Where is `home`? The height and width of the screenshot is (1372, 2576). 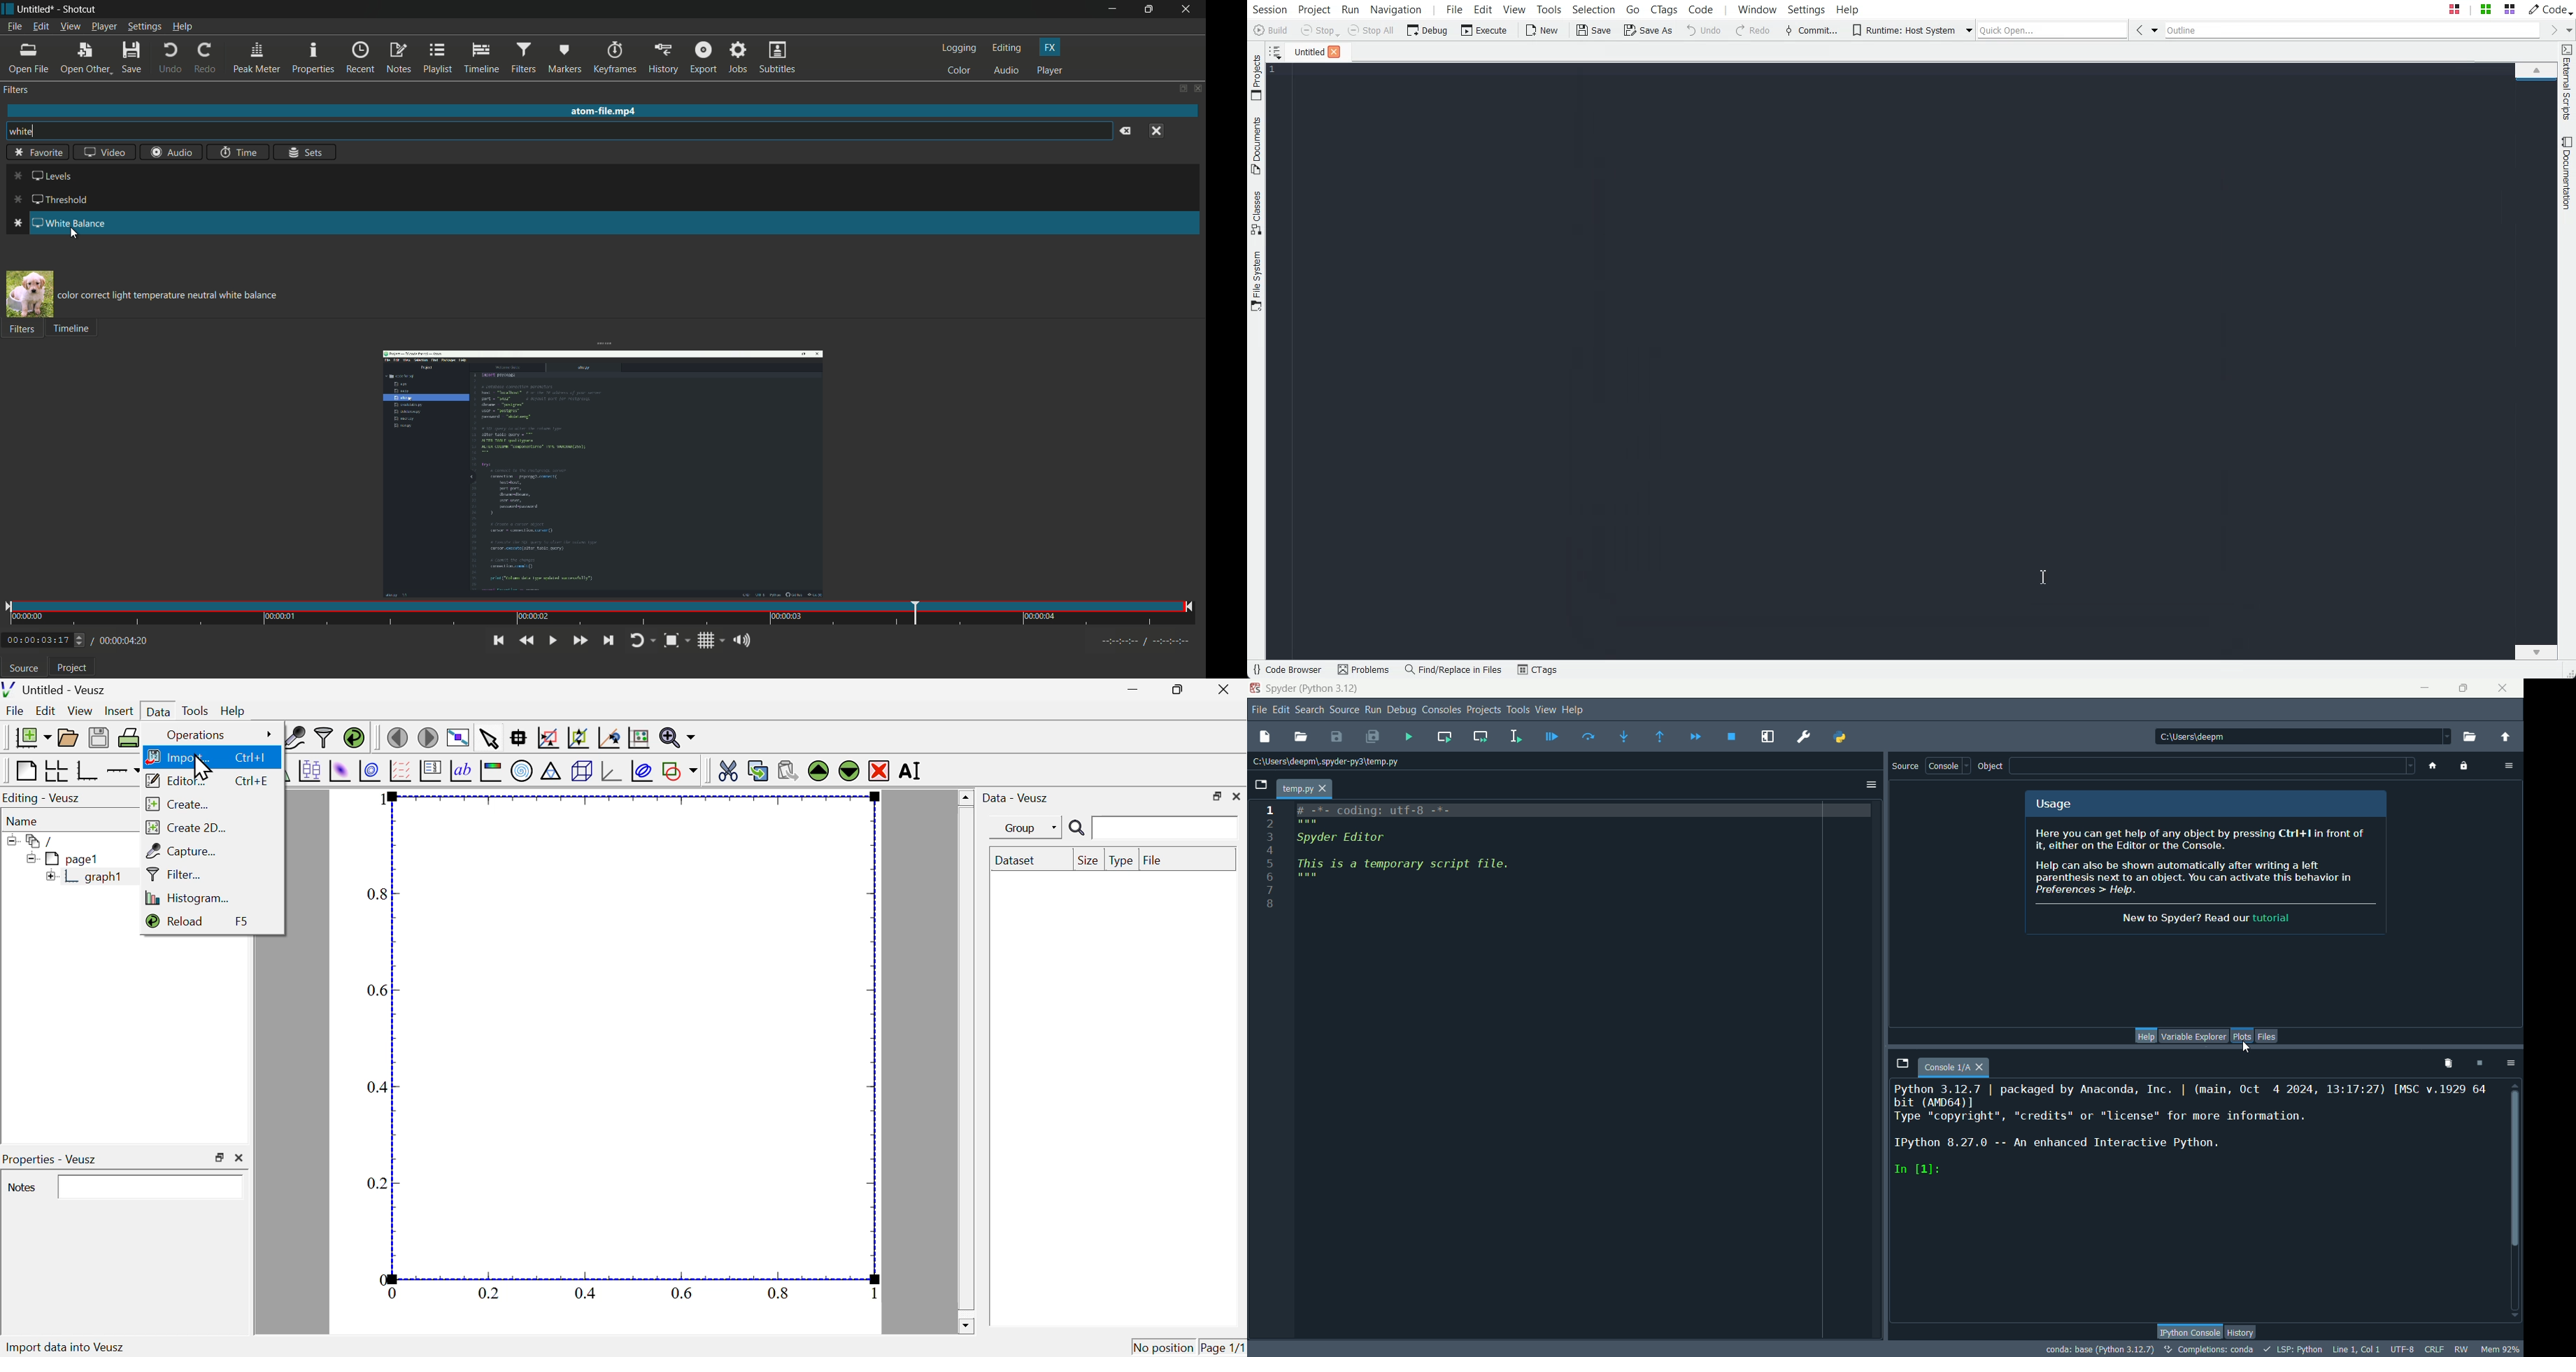 home is located at coordinates (2430, 767).